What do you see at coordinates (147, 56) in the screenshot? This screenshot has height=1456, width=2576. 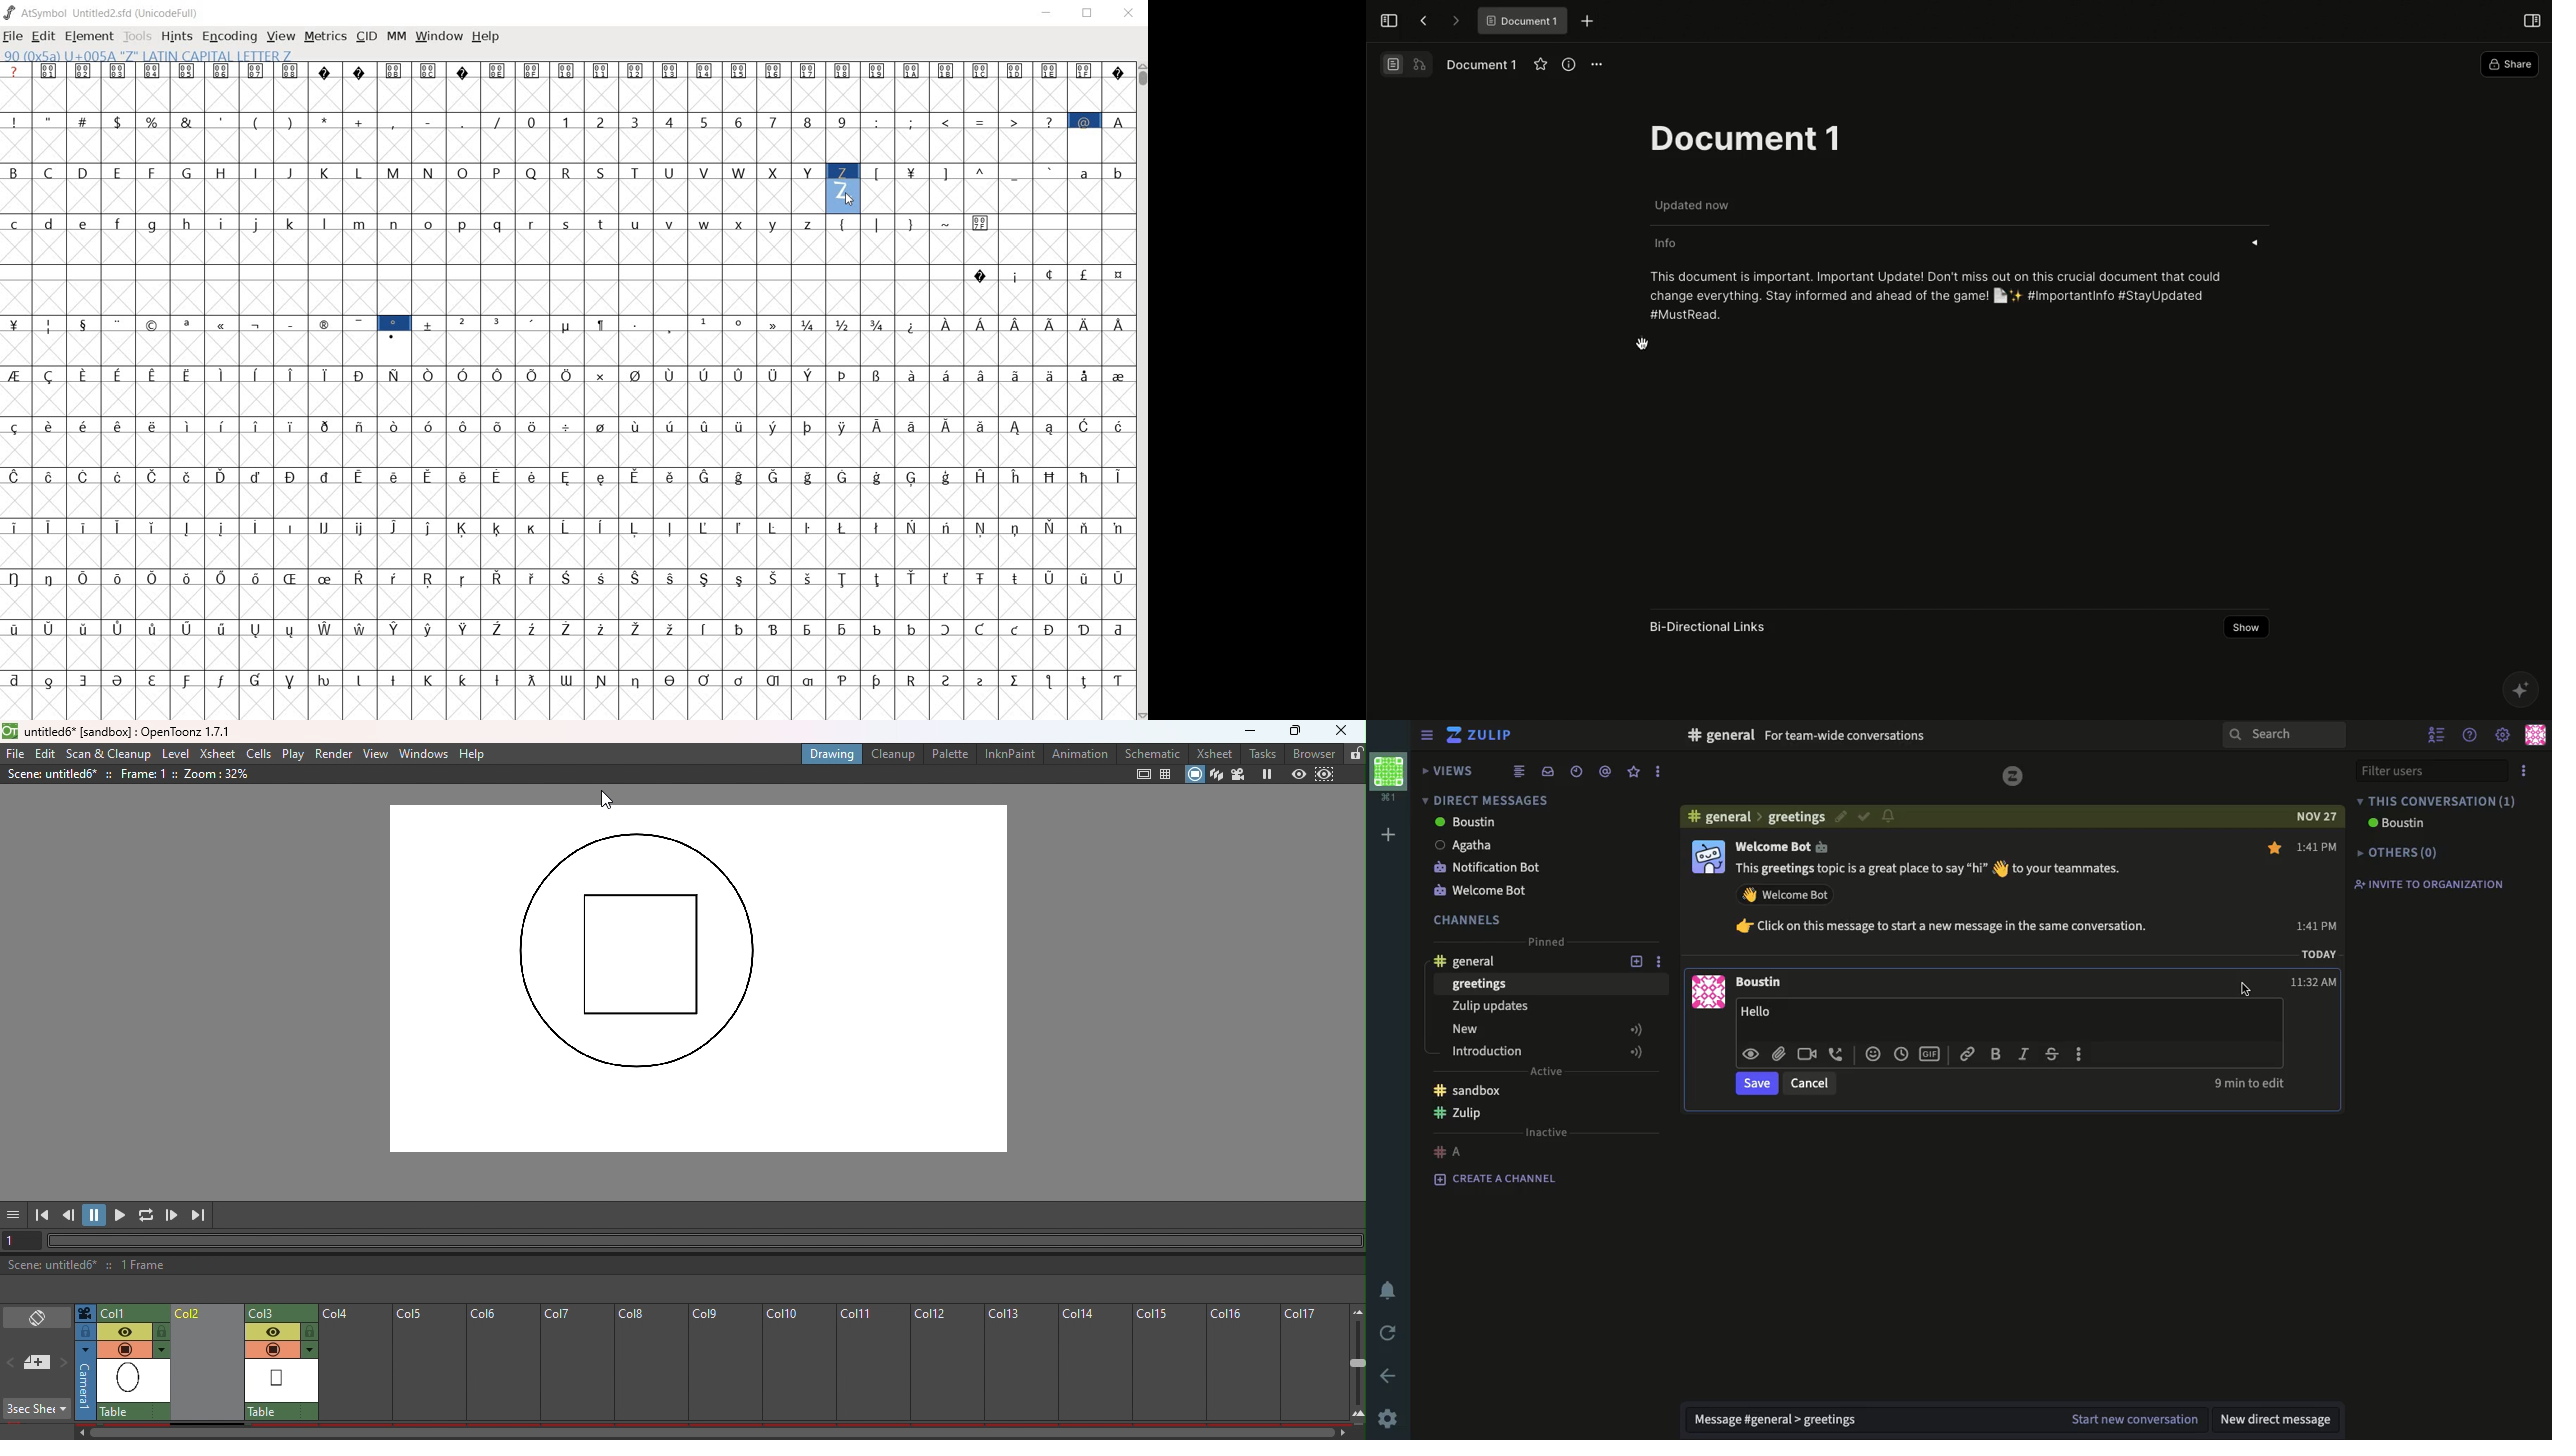 I see `90(0x5a) U+005A "Z" LATIN CAPITAL LETTER Z` at bounding box center [147, 56].